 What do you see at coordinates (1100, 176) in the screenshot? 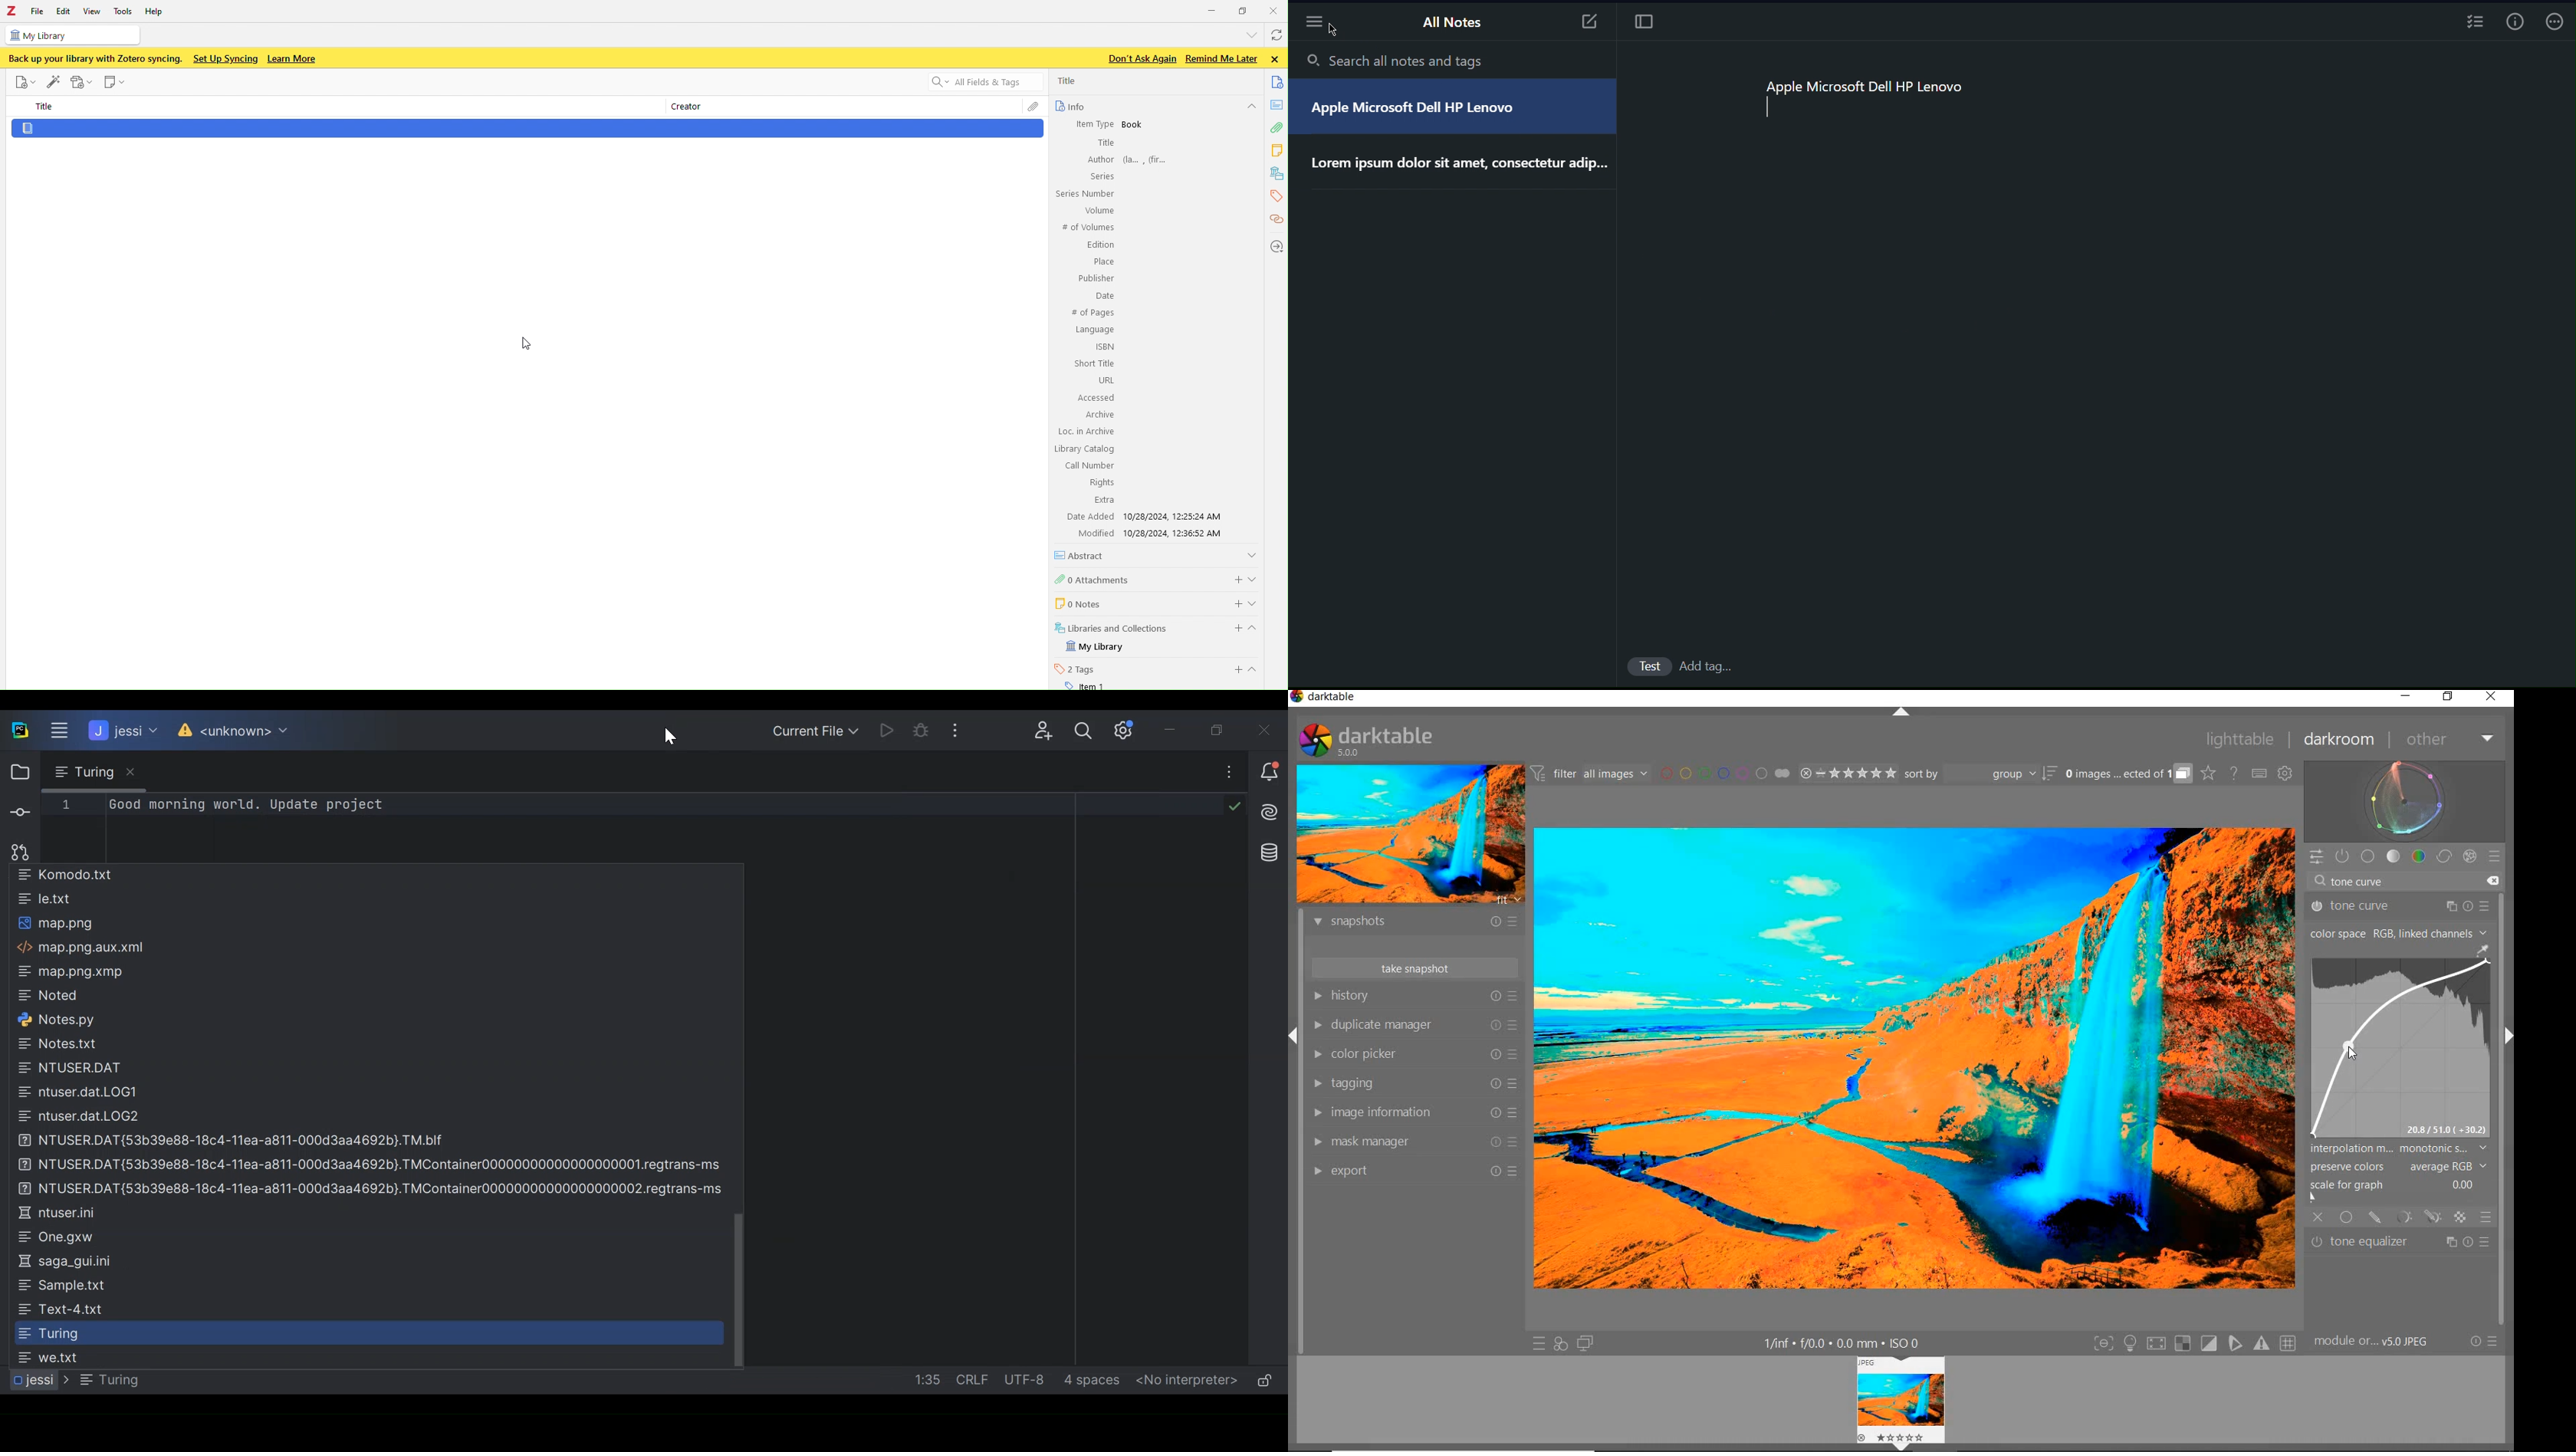
I see `Series` at bounding box center [1100, 176].